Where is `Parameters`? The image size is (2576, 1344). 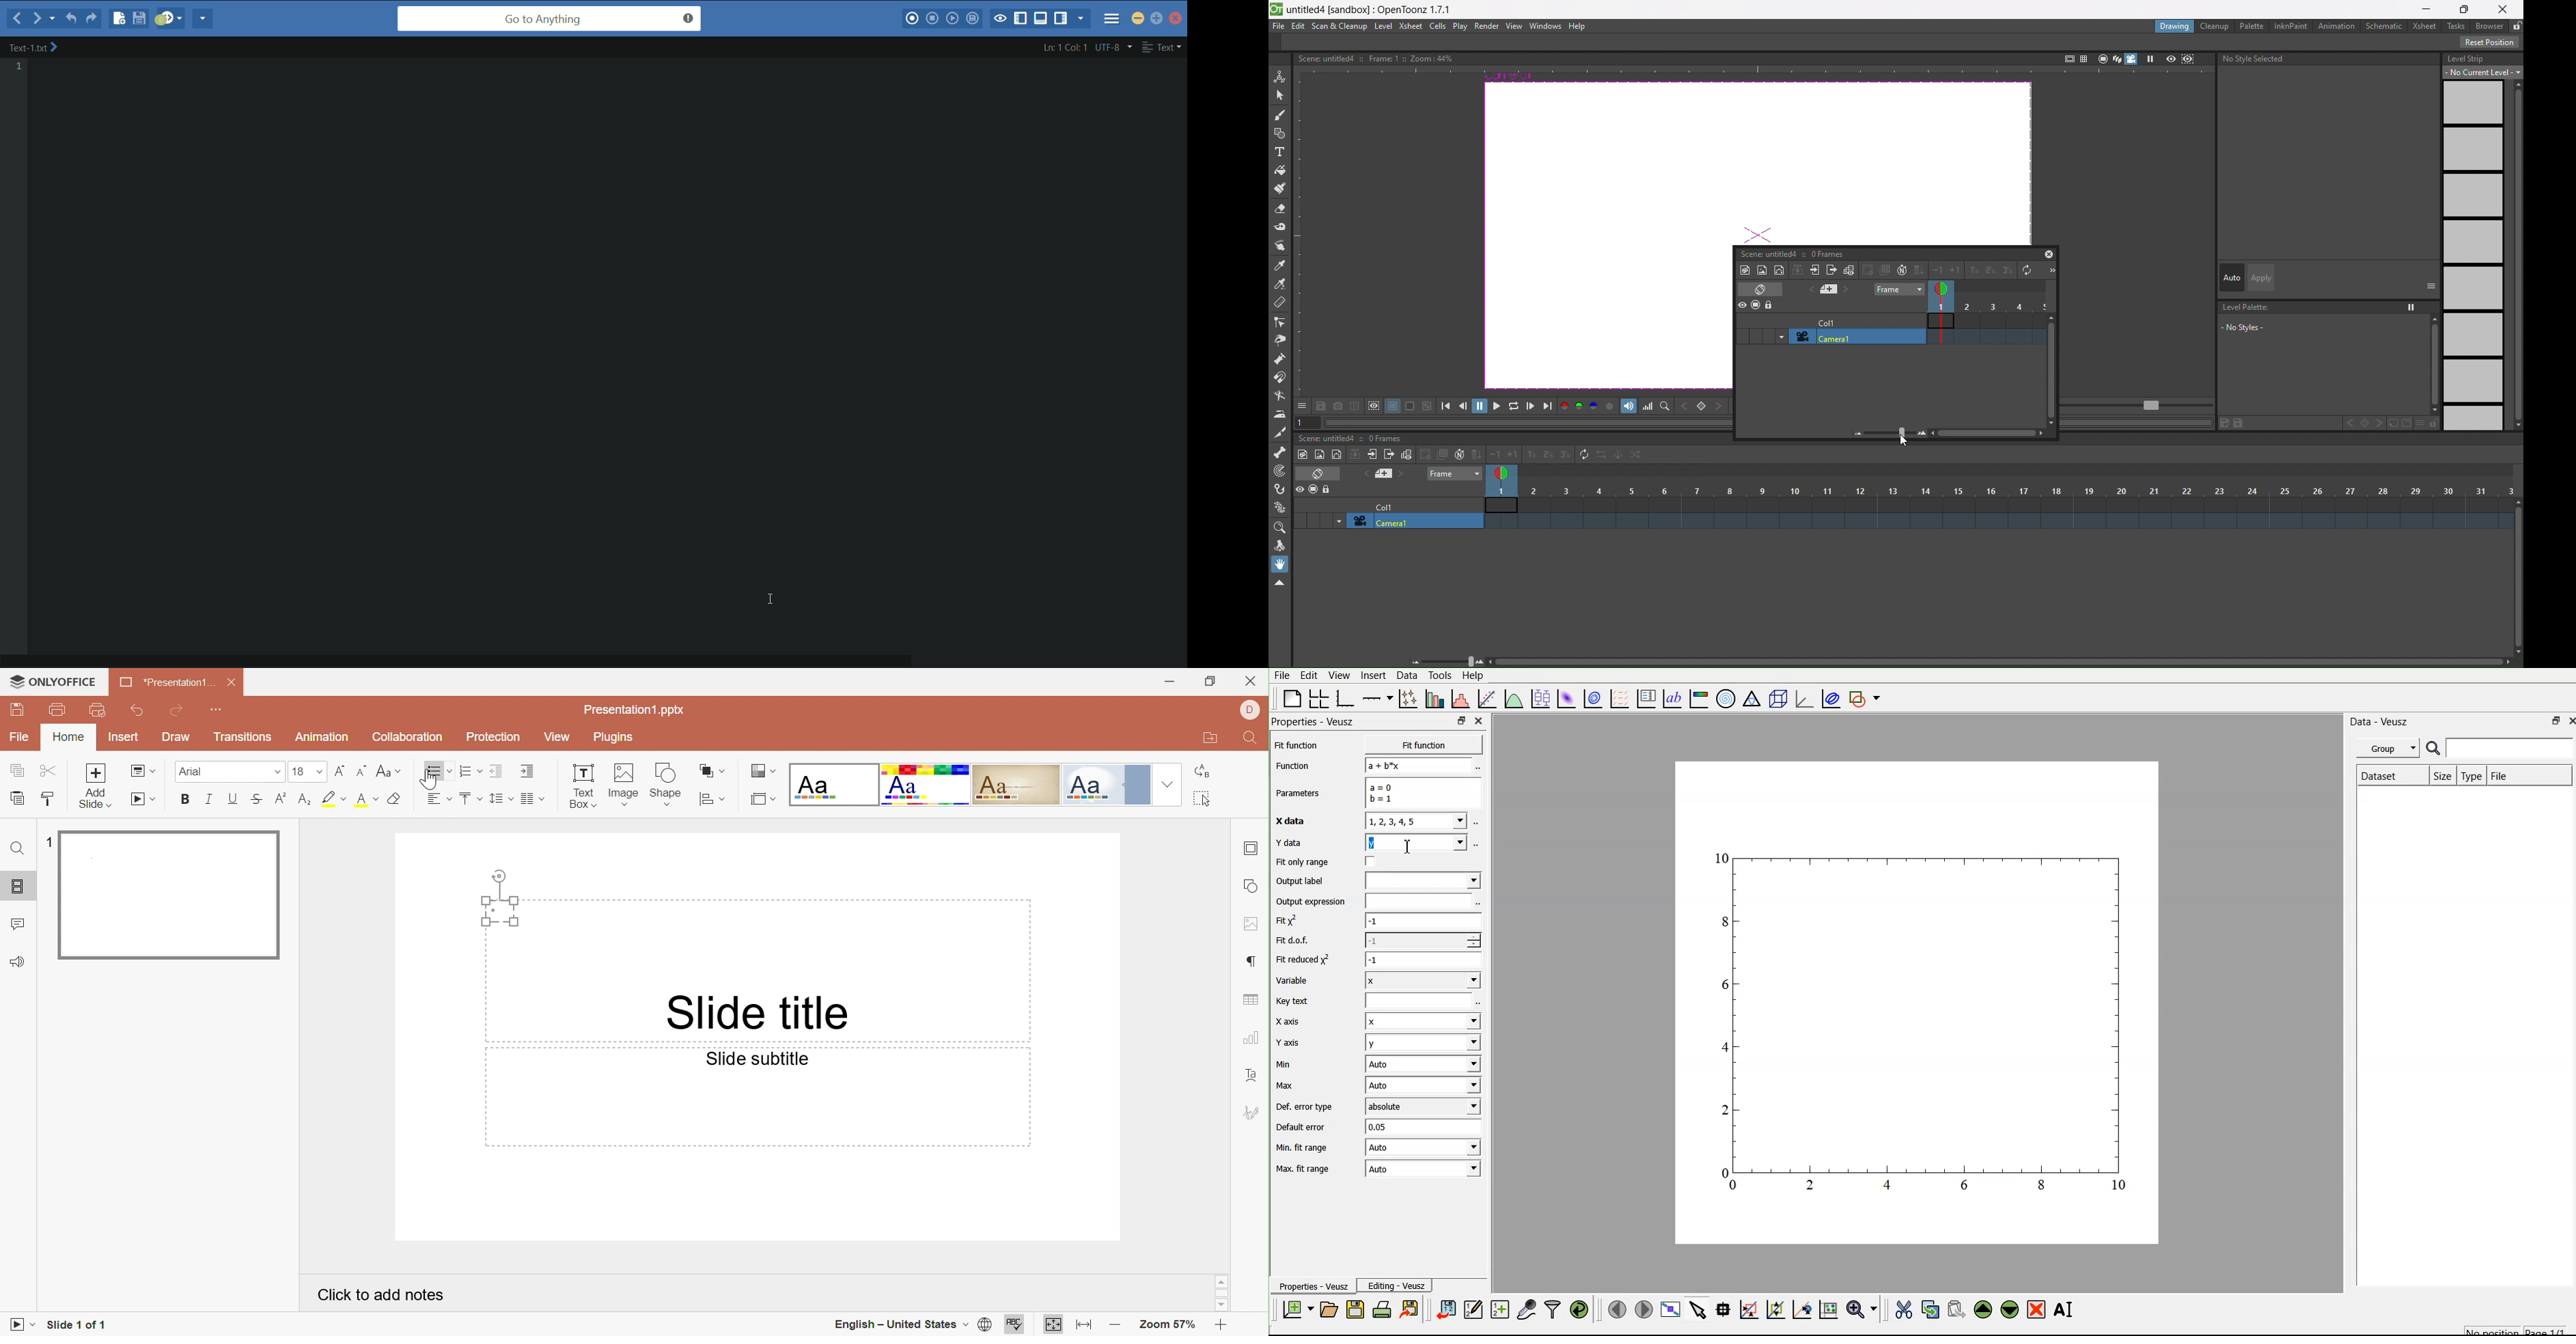
Parameters is located at coordinates (1306, 794).